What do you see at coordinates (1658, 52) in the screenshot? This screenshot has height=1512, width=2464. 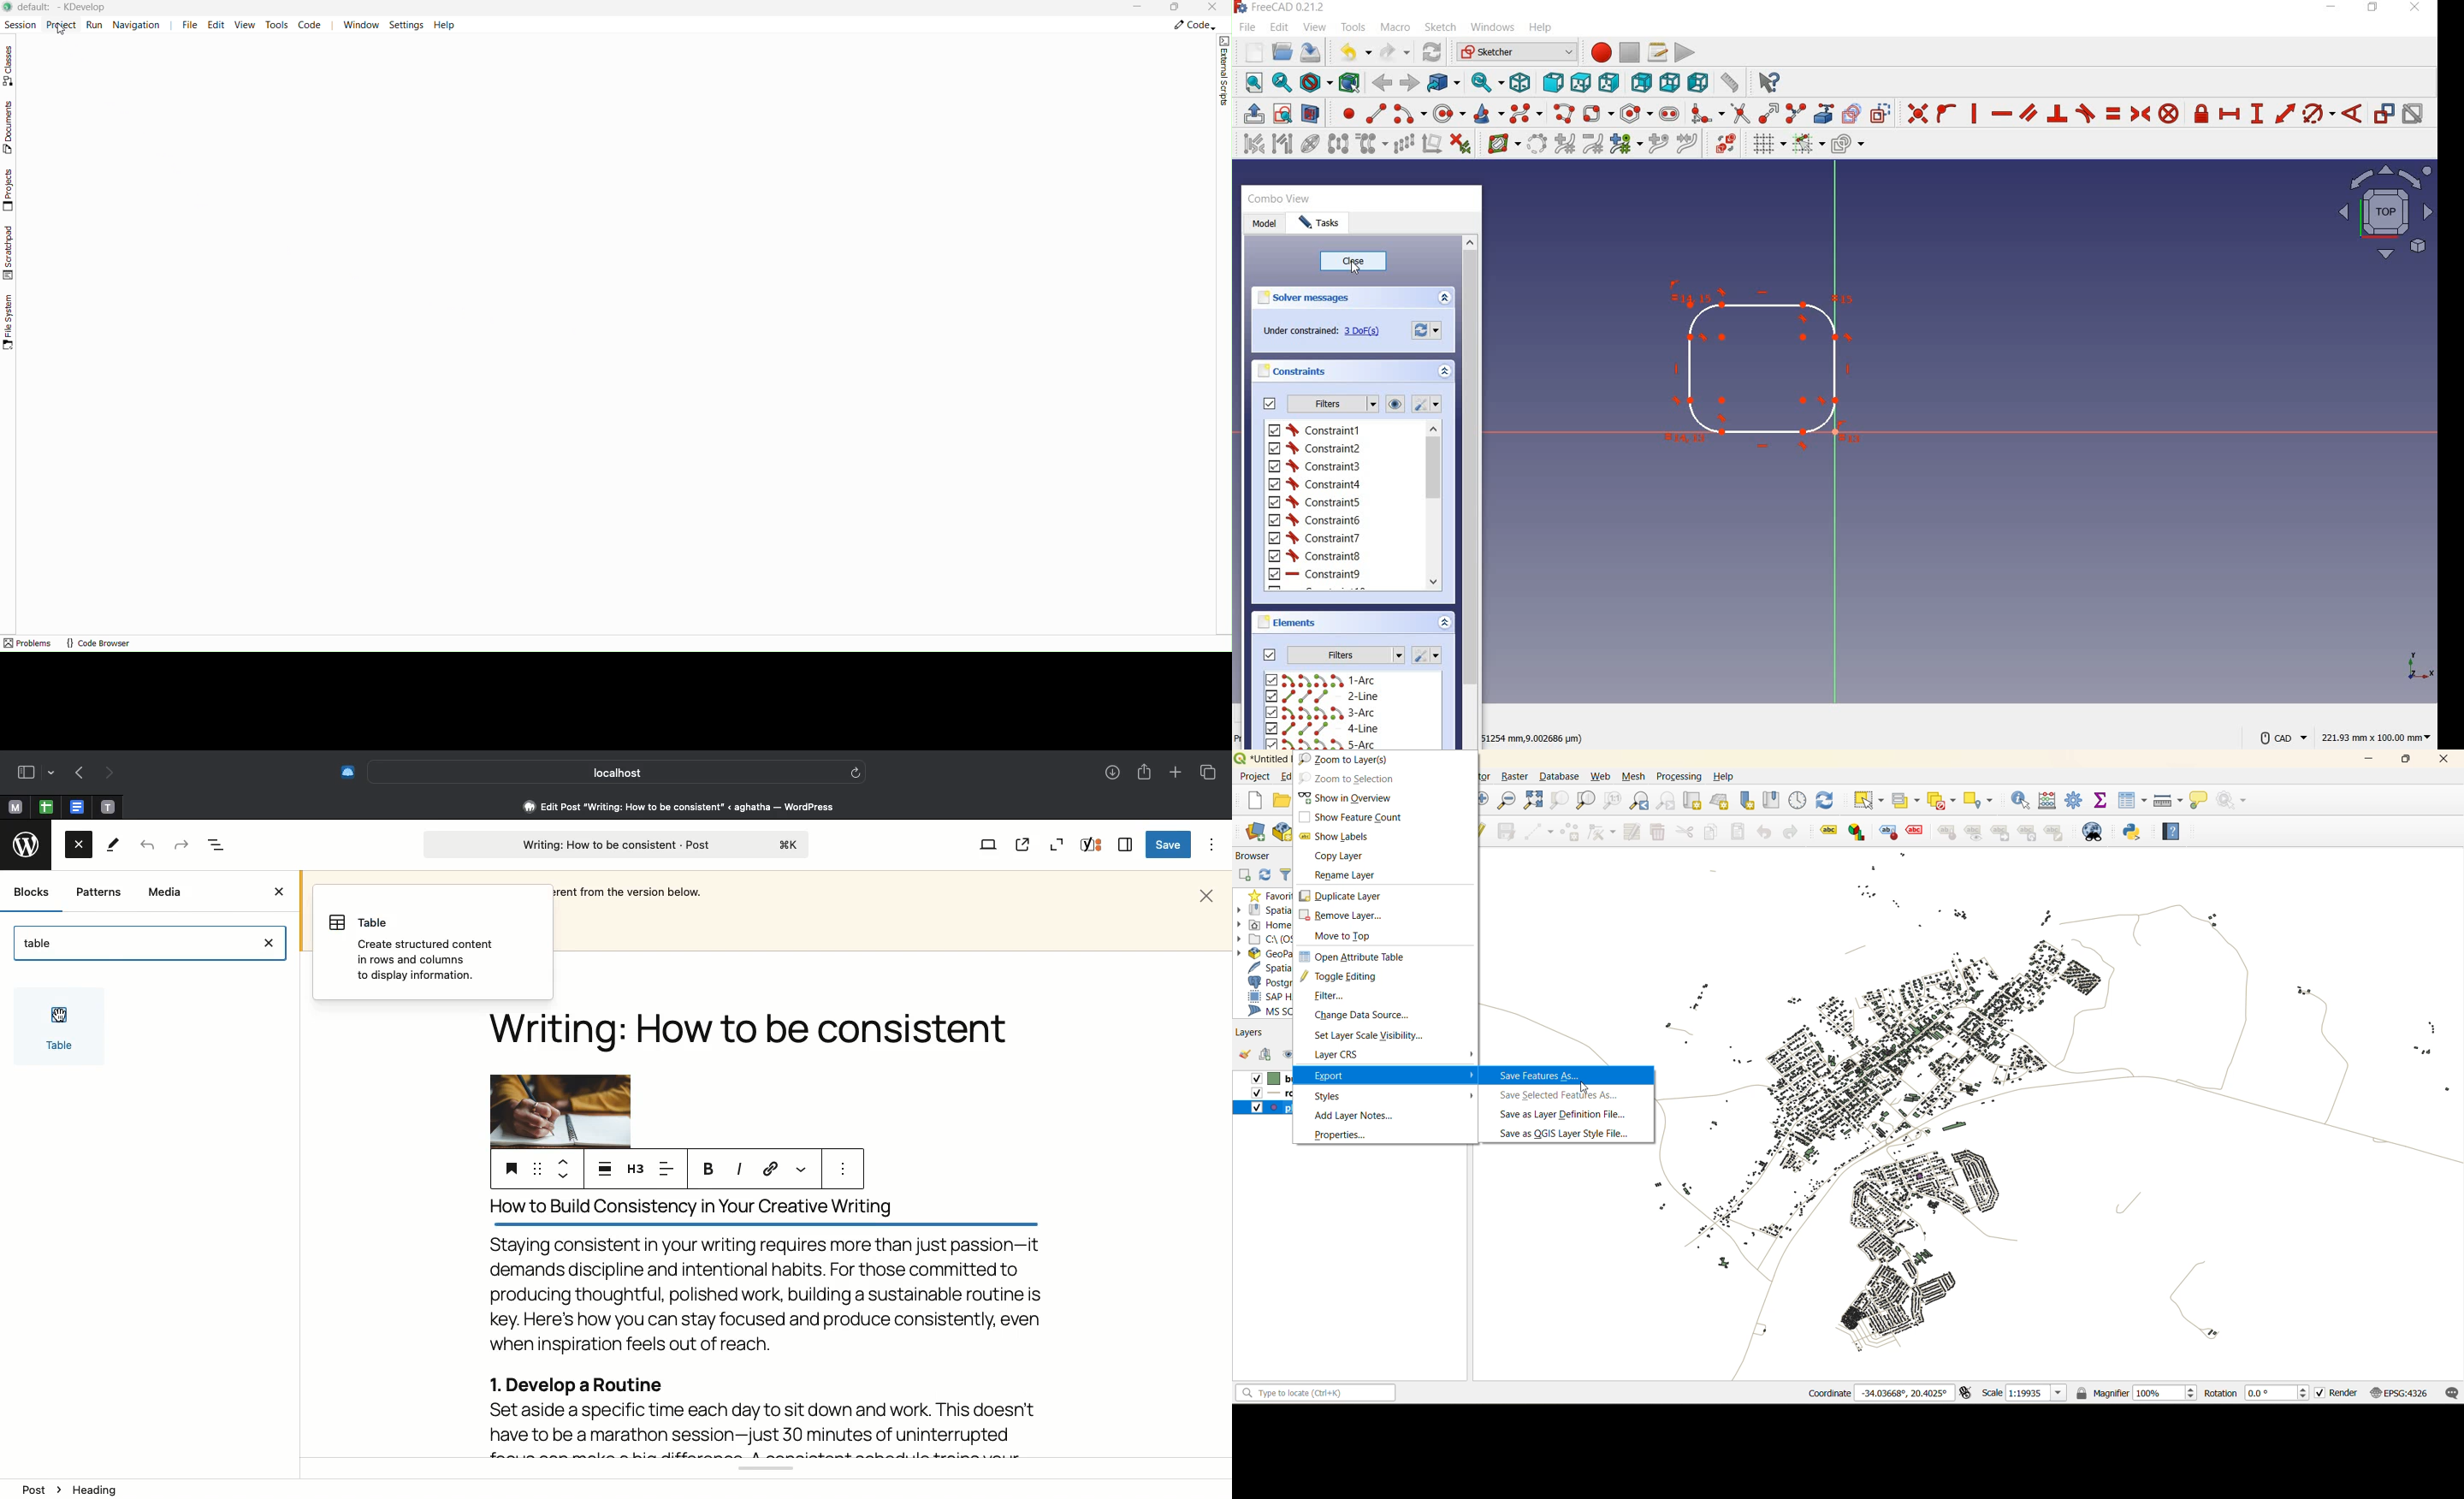 I see `macros` at bounding box center [1658, 52].